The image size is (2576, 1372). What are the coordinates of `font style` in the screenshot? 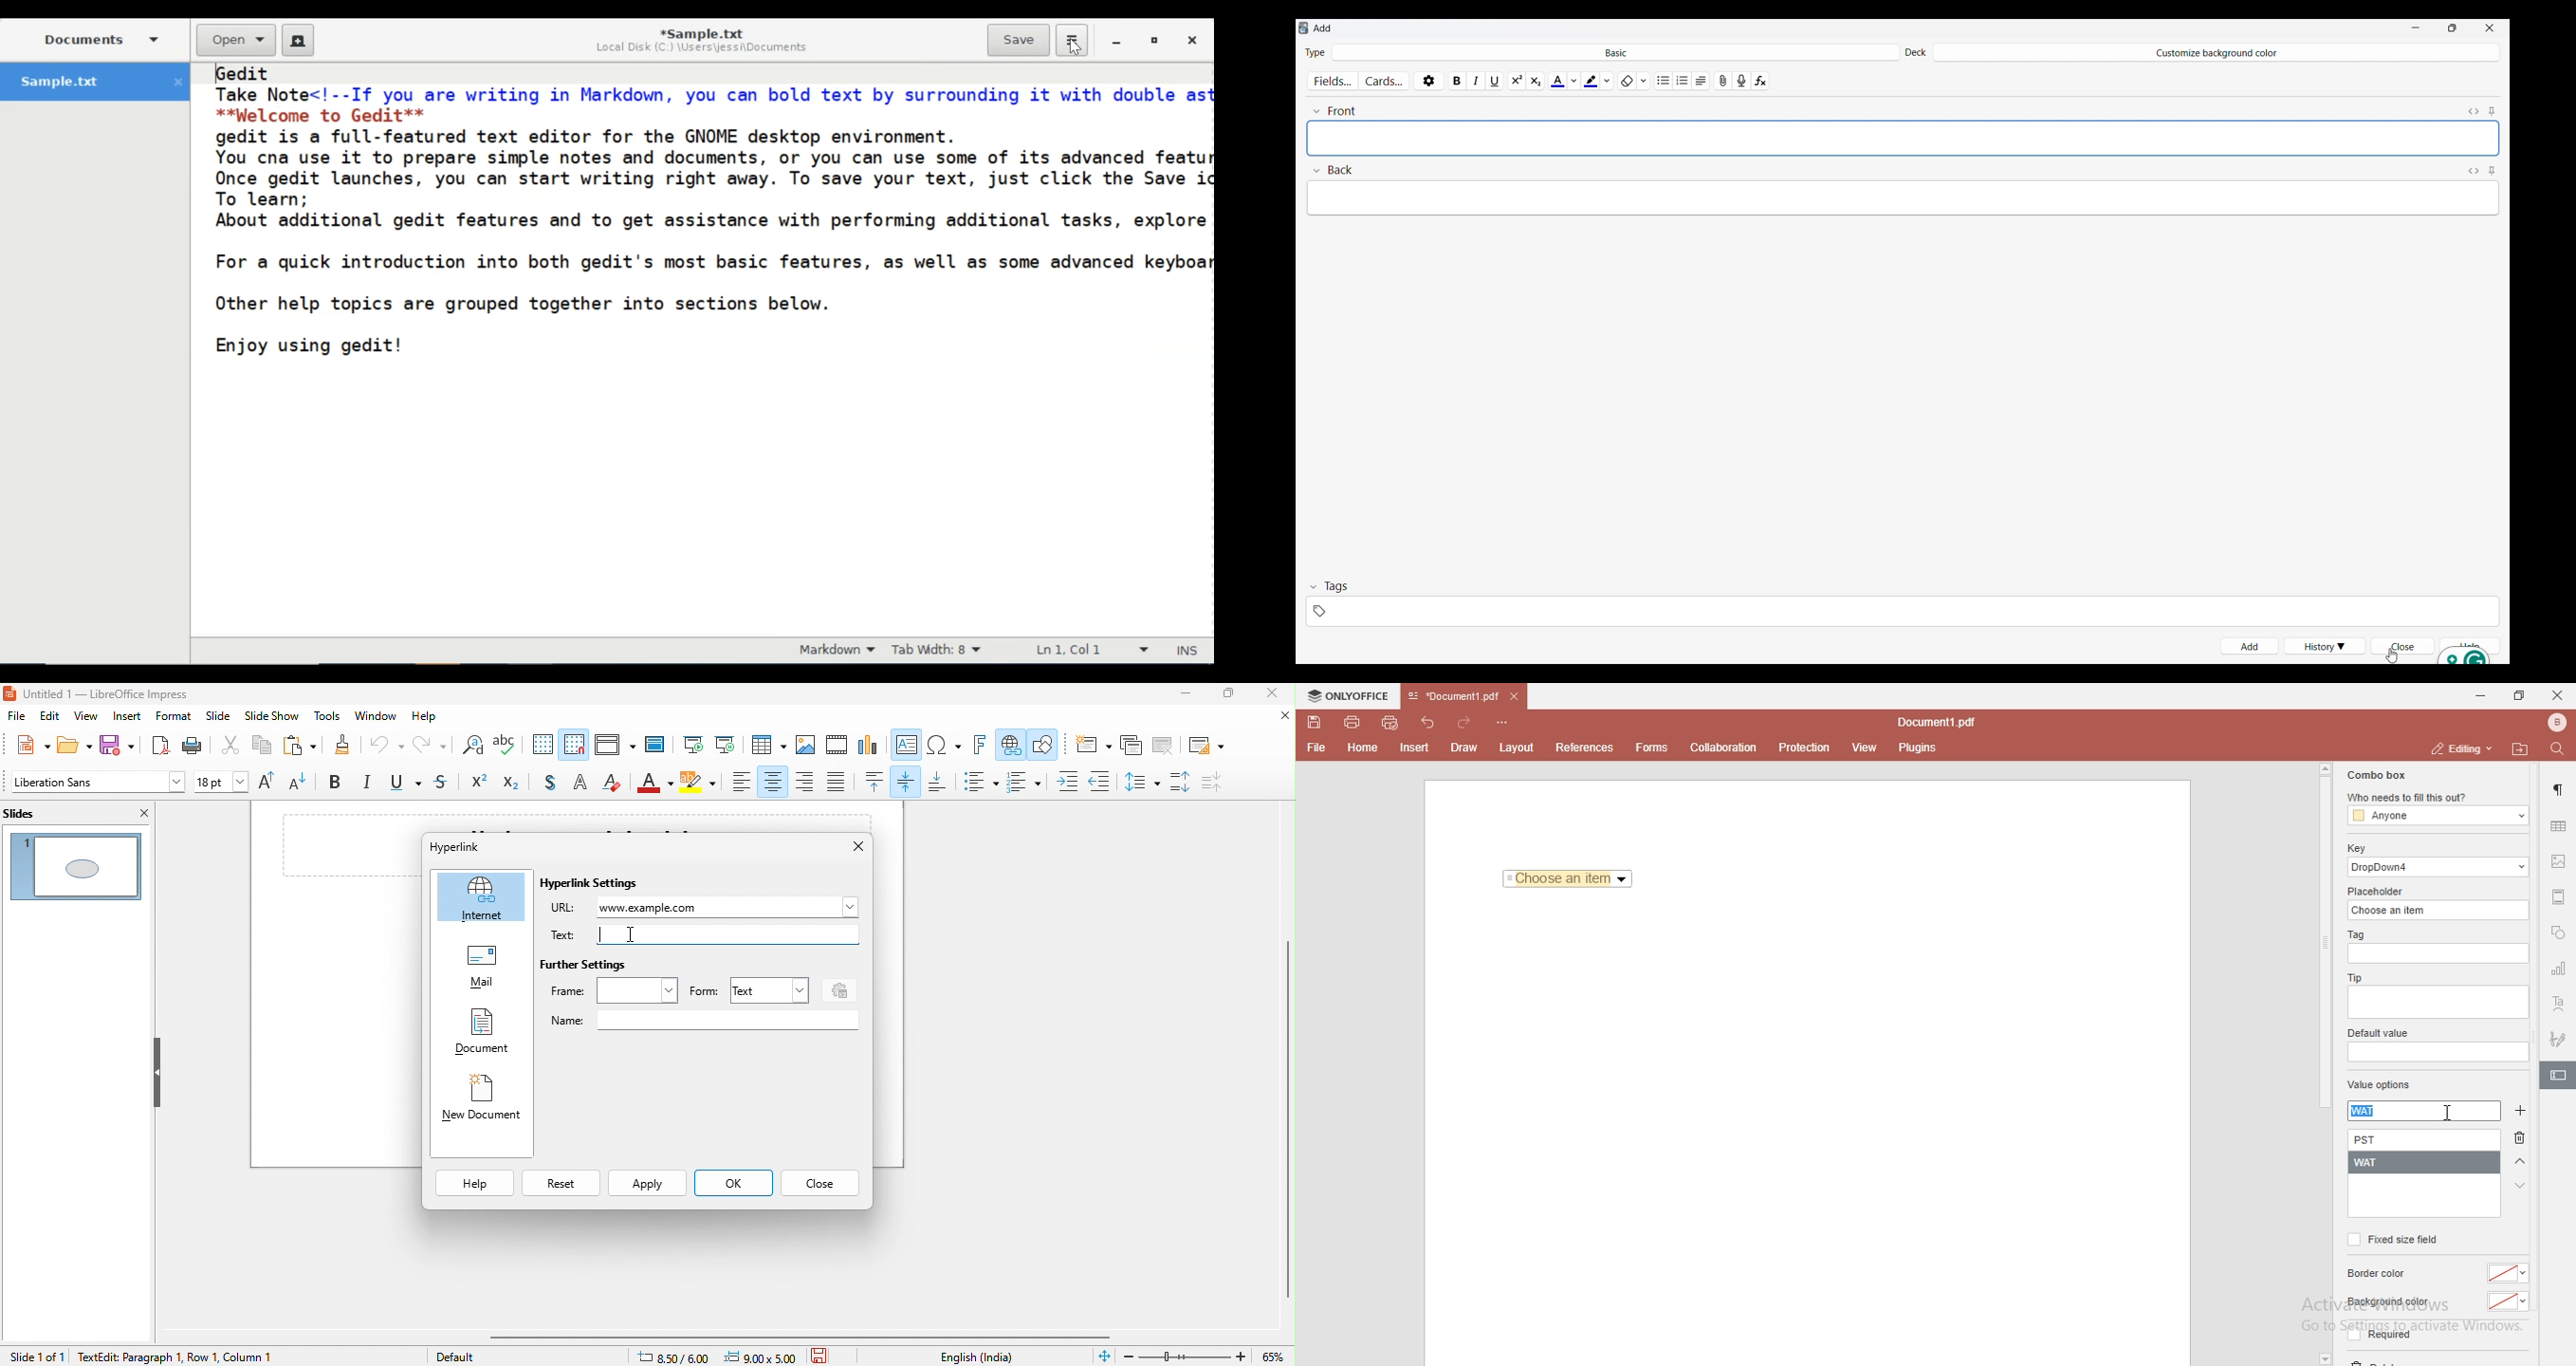 It's located at (96, 784).